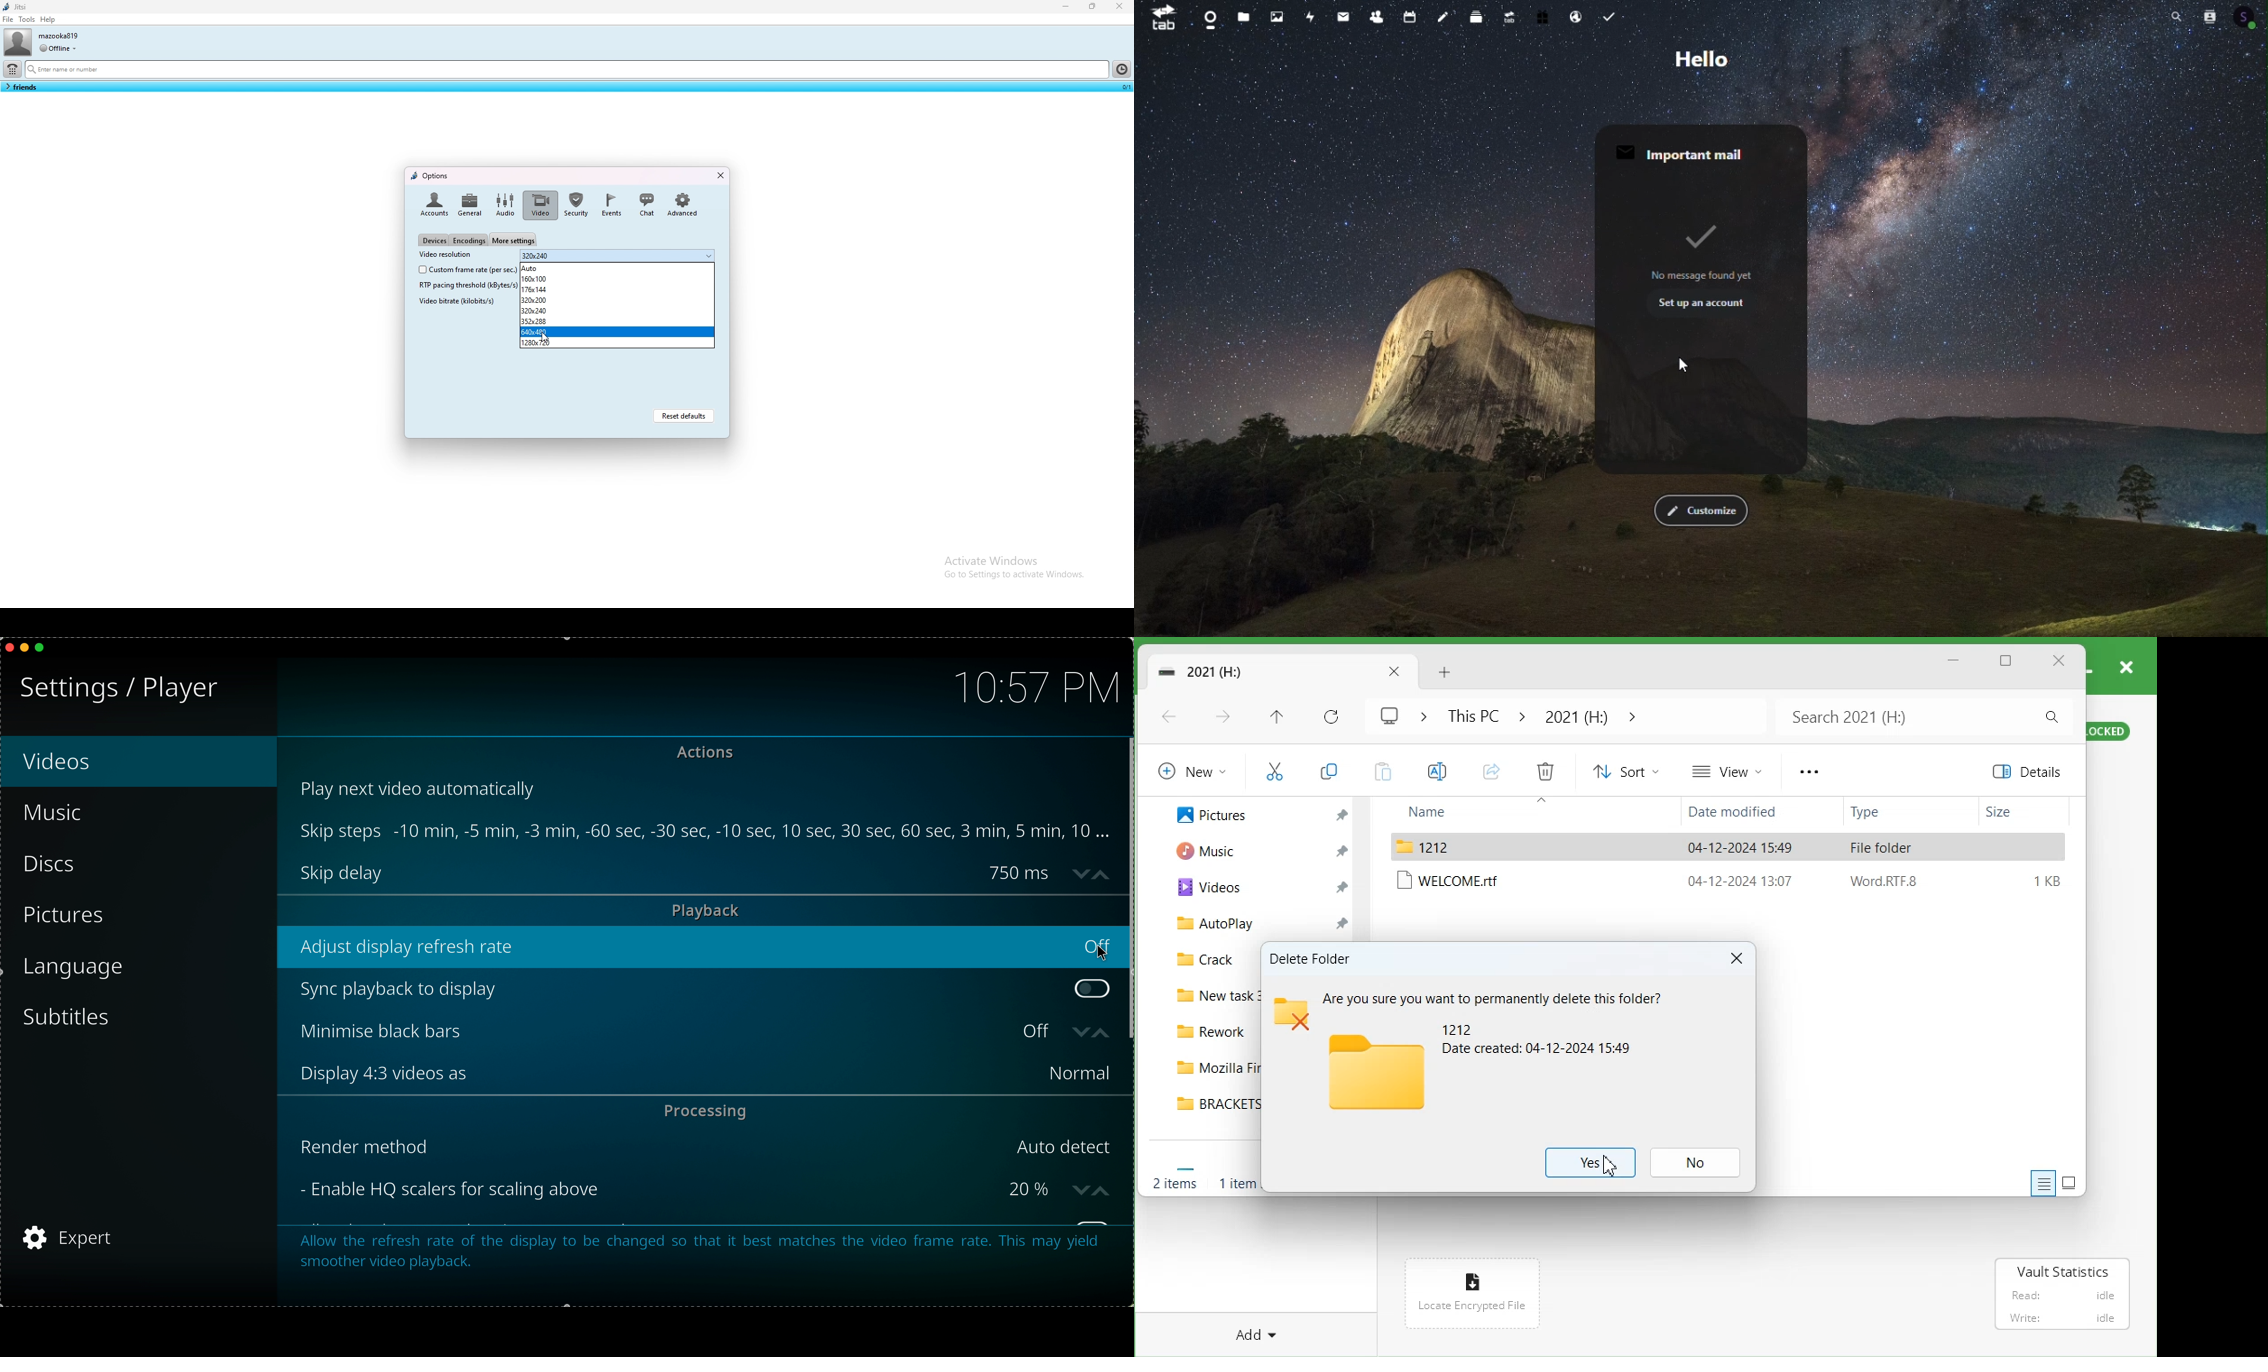 The width and height of the screenshot is (2268, 1372). What do you see at coordinates (1080, 1190) in the screenshot?
I see `decrease value` at bounding box center [1080, 1190].